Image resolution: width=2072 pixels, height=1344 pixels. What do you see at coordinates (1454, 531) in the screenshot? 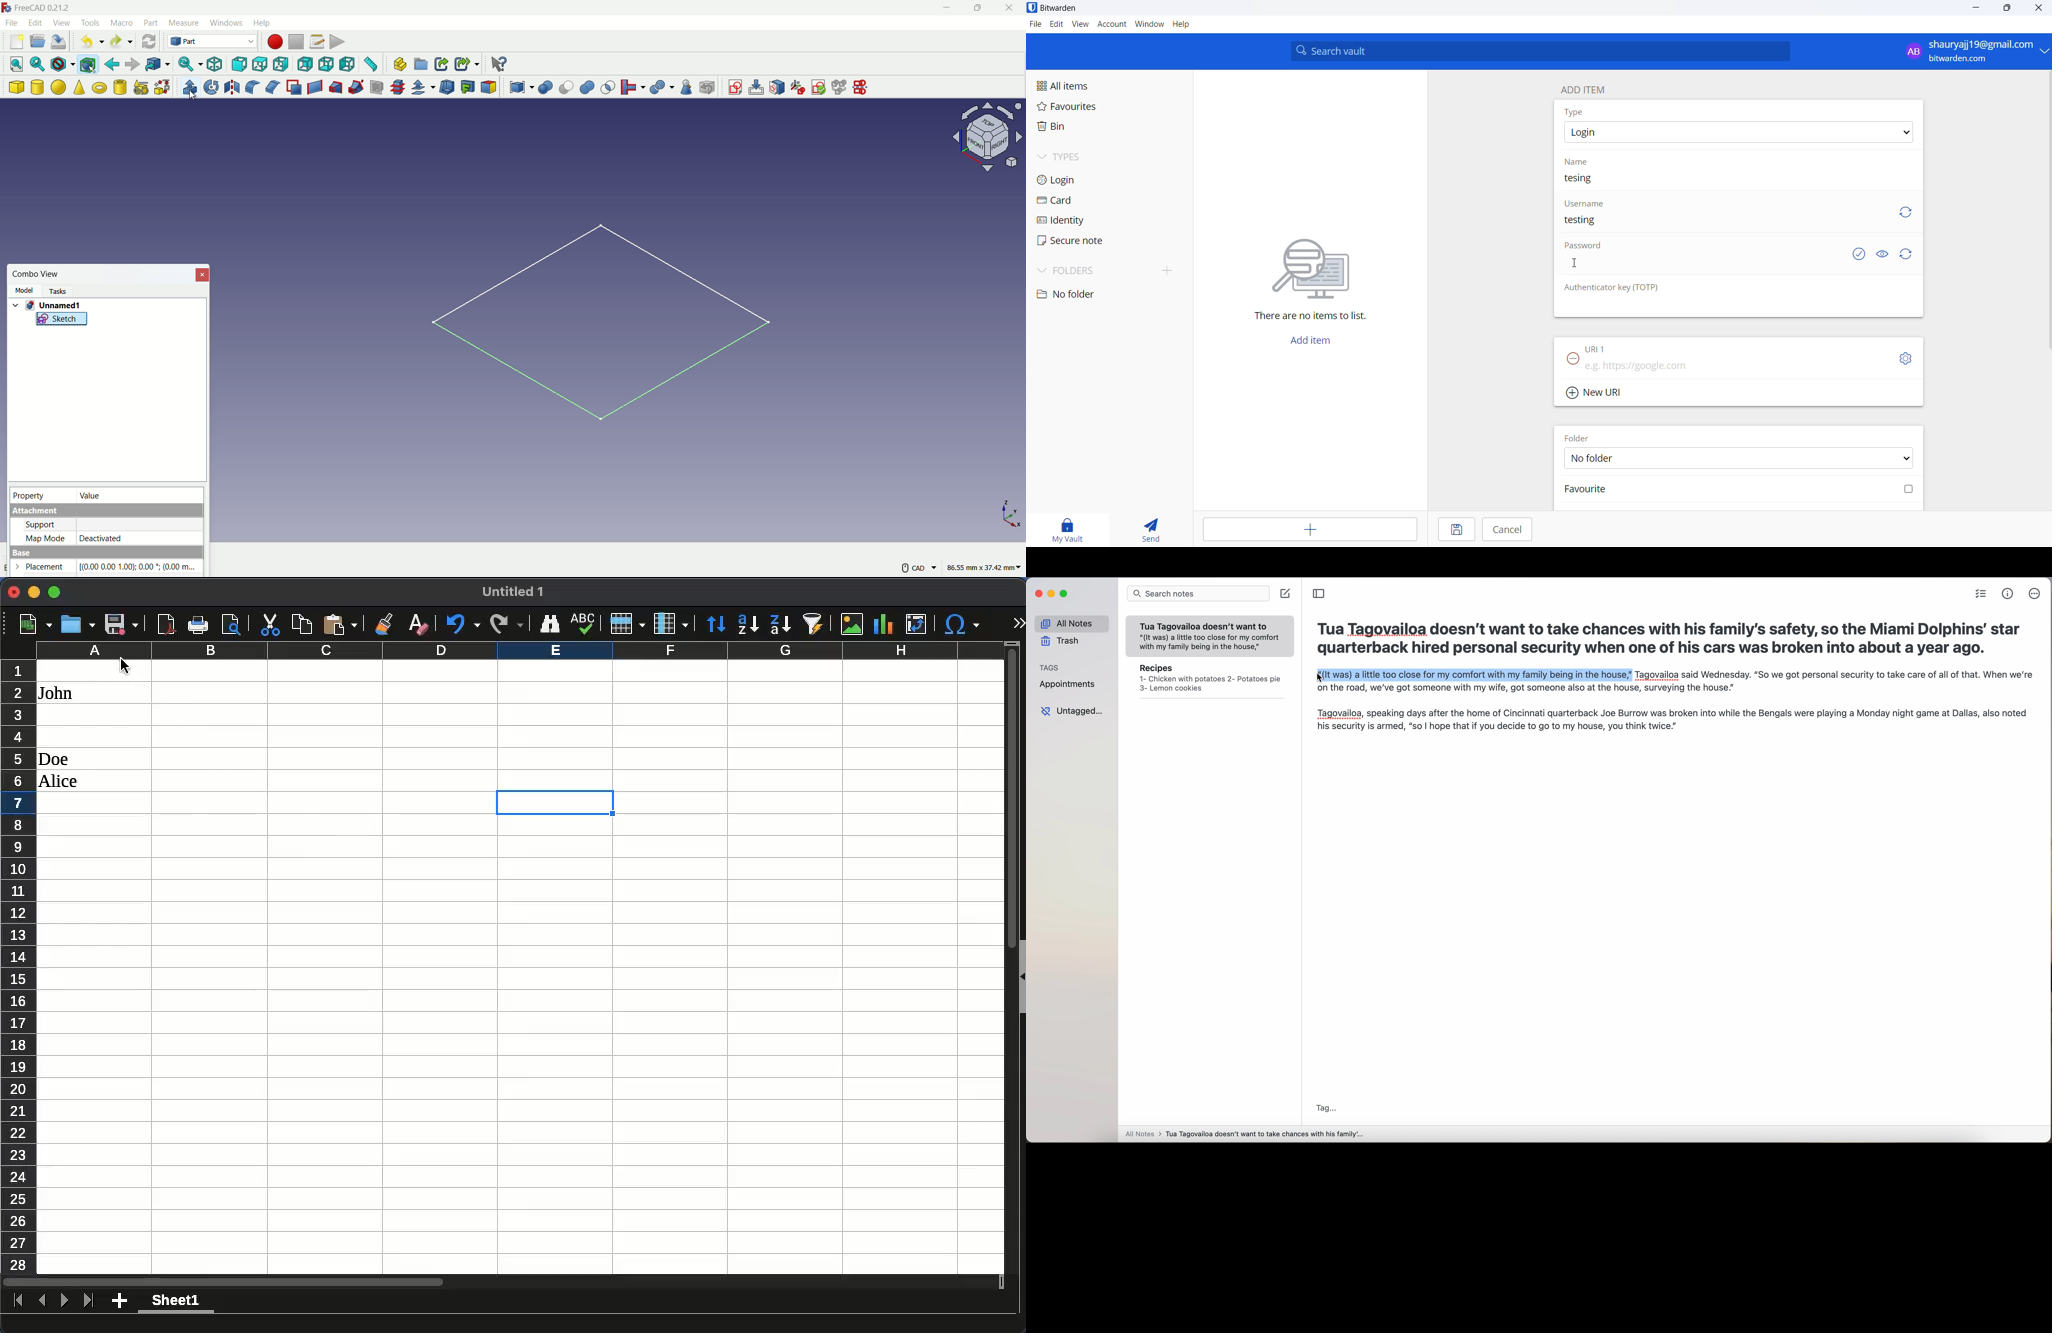
I see `Save` at bounding box center [1454, 531].